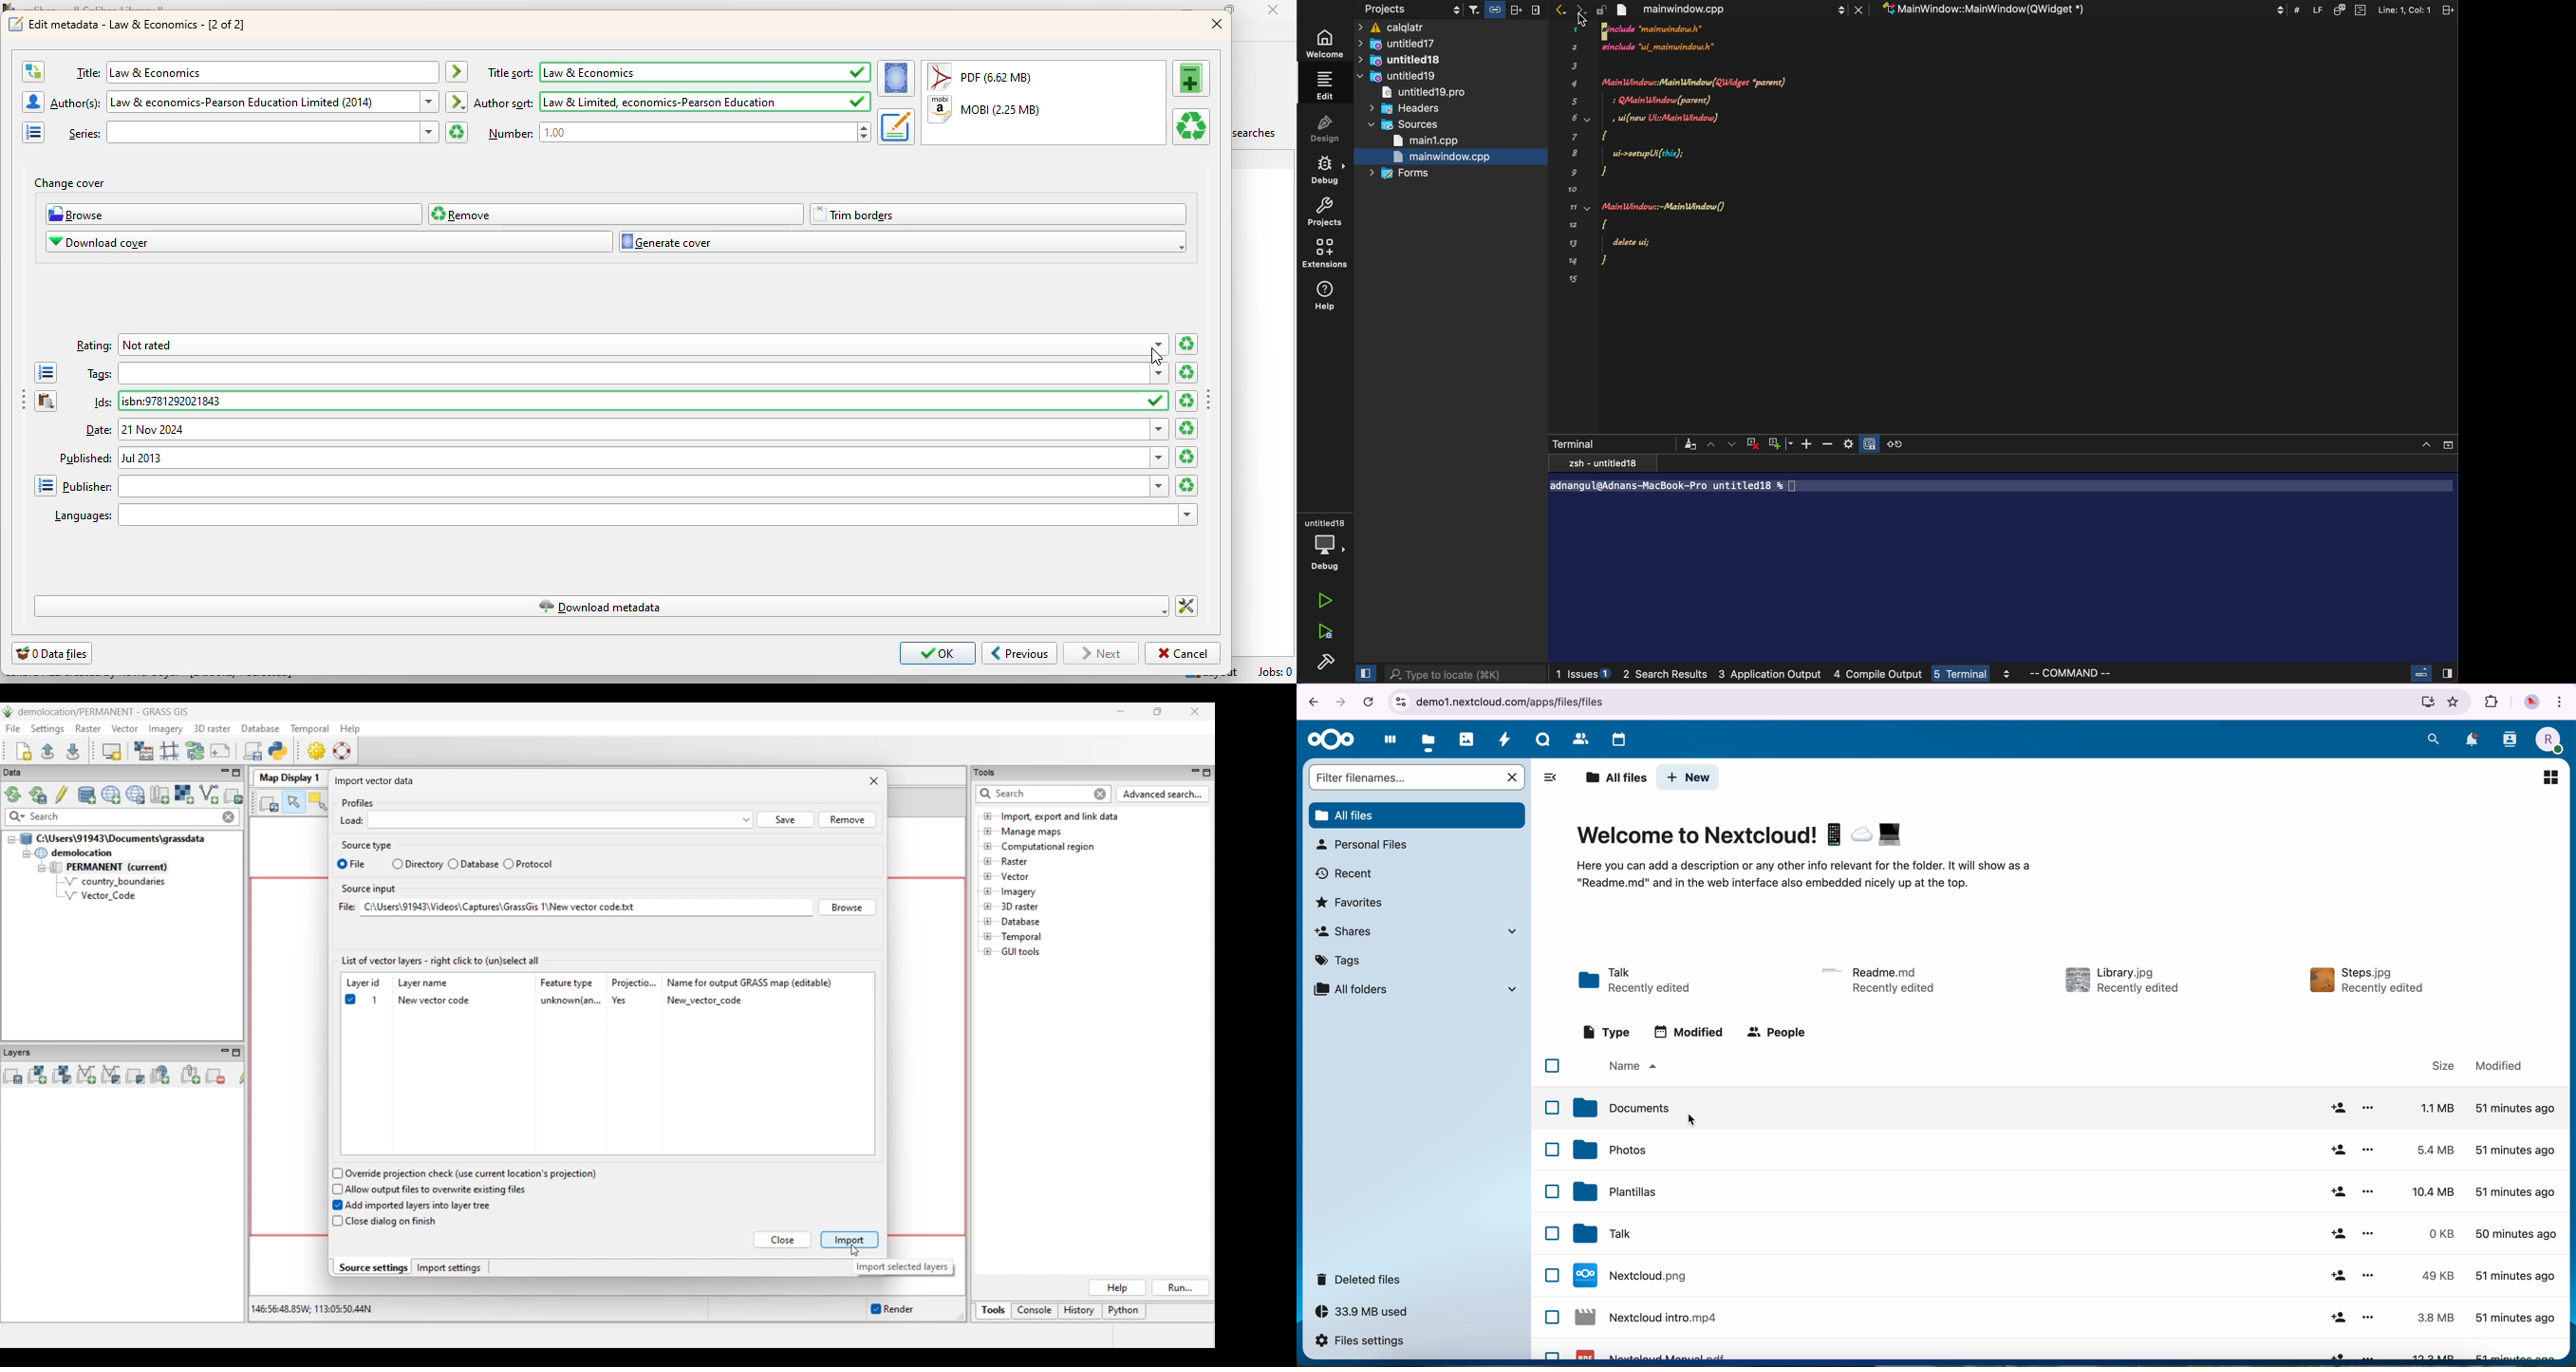 This screenshot has width=2576, height=1372. I want to click on main window, so click(1731, 8).